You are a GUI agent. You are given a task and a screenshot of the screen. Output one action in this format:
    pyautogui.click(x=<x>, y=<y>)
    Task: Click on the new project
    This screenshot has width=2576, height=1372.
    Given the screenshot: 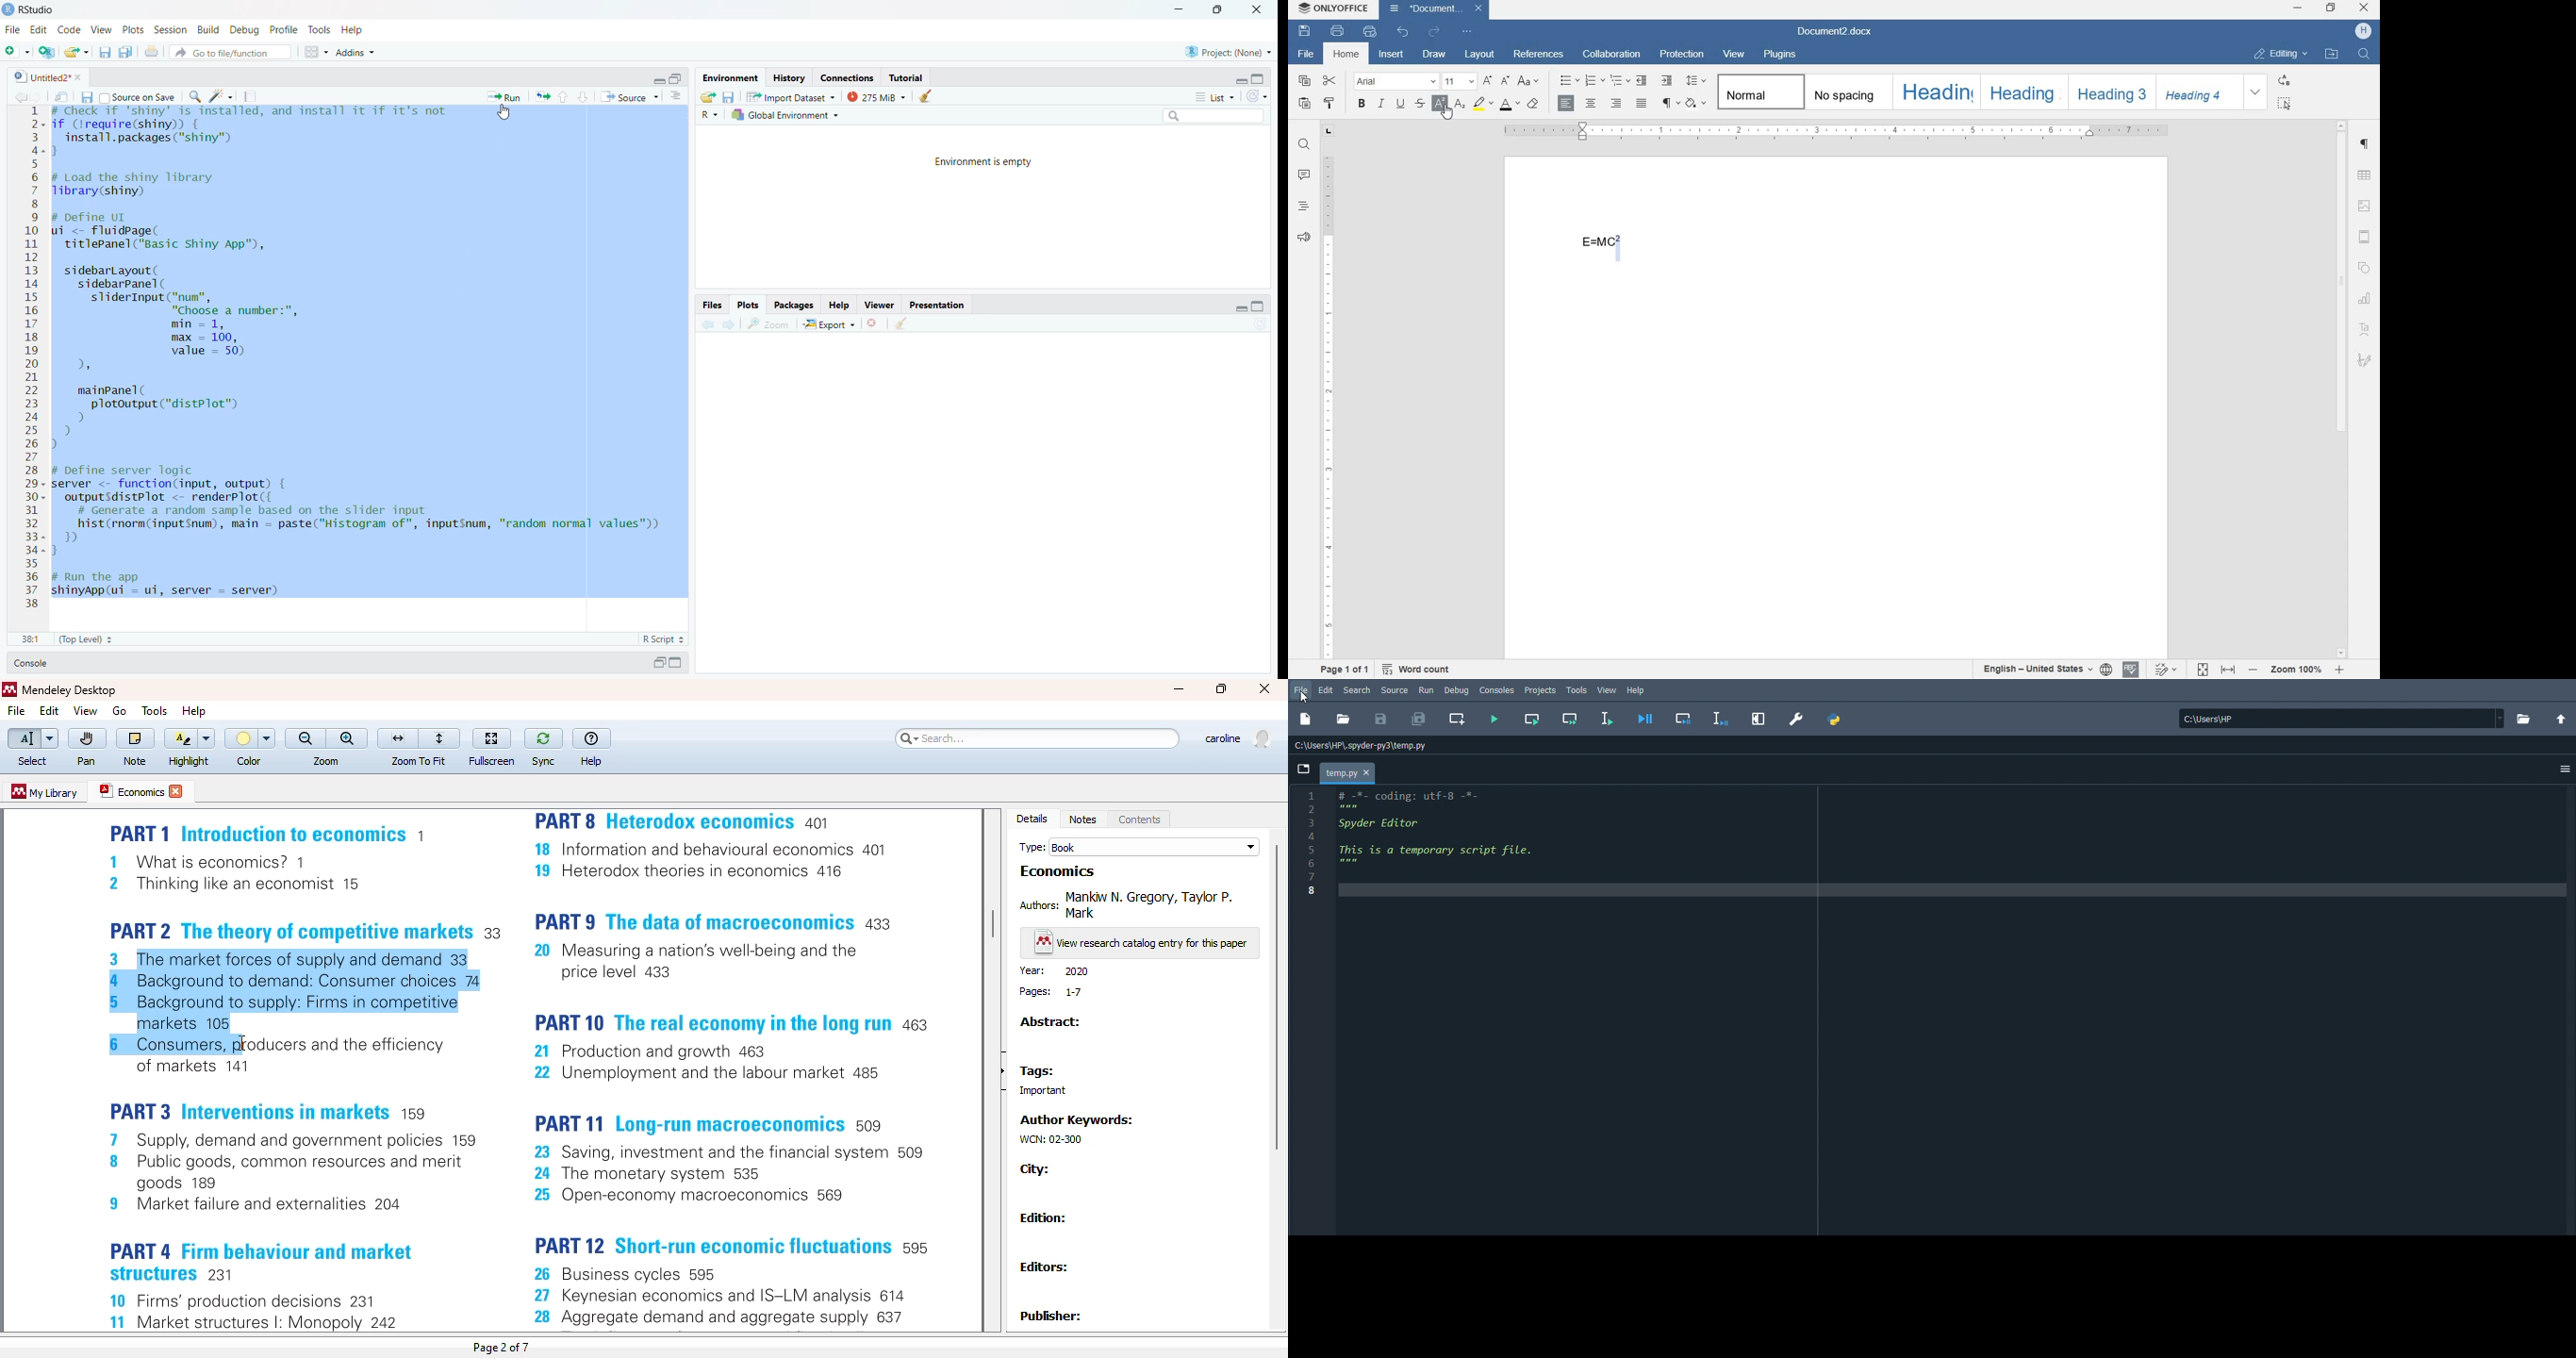 What is the action you would take?
    pyautogui.click(x=47, y=52)
    